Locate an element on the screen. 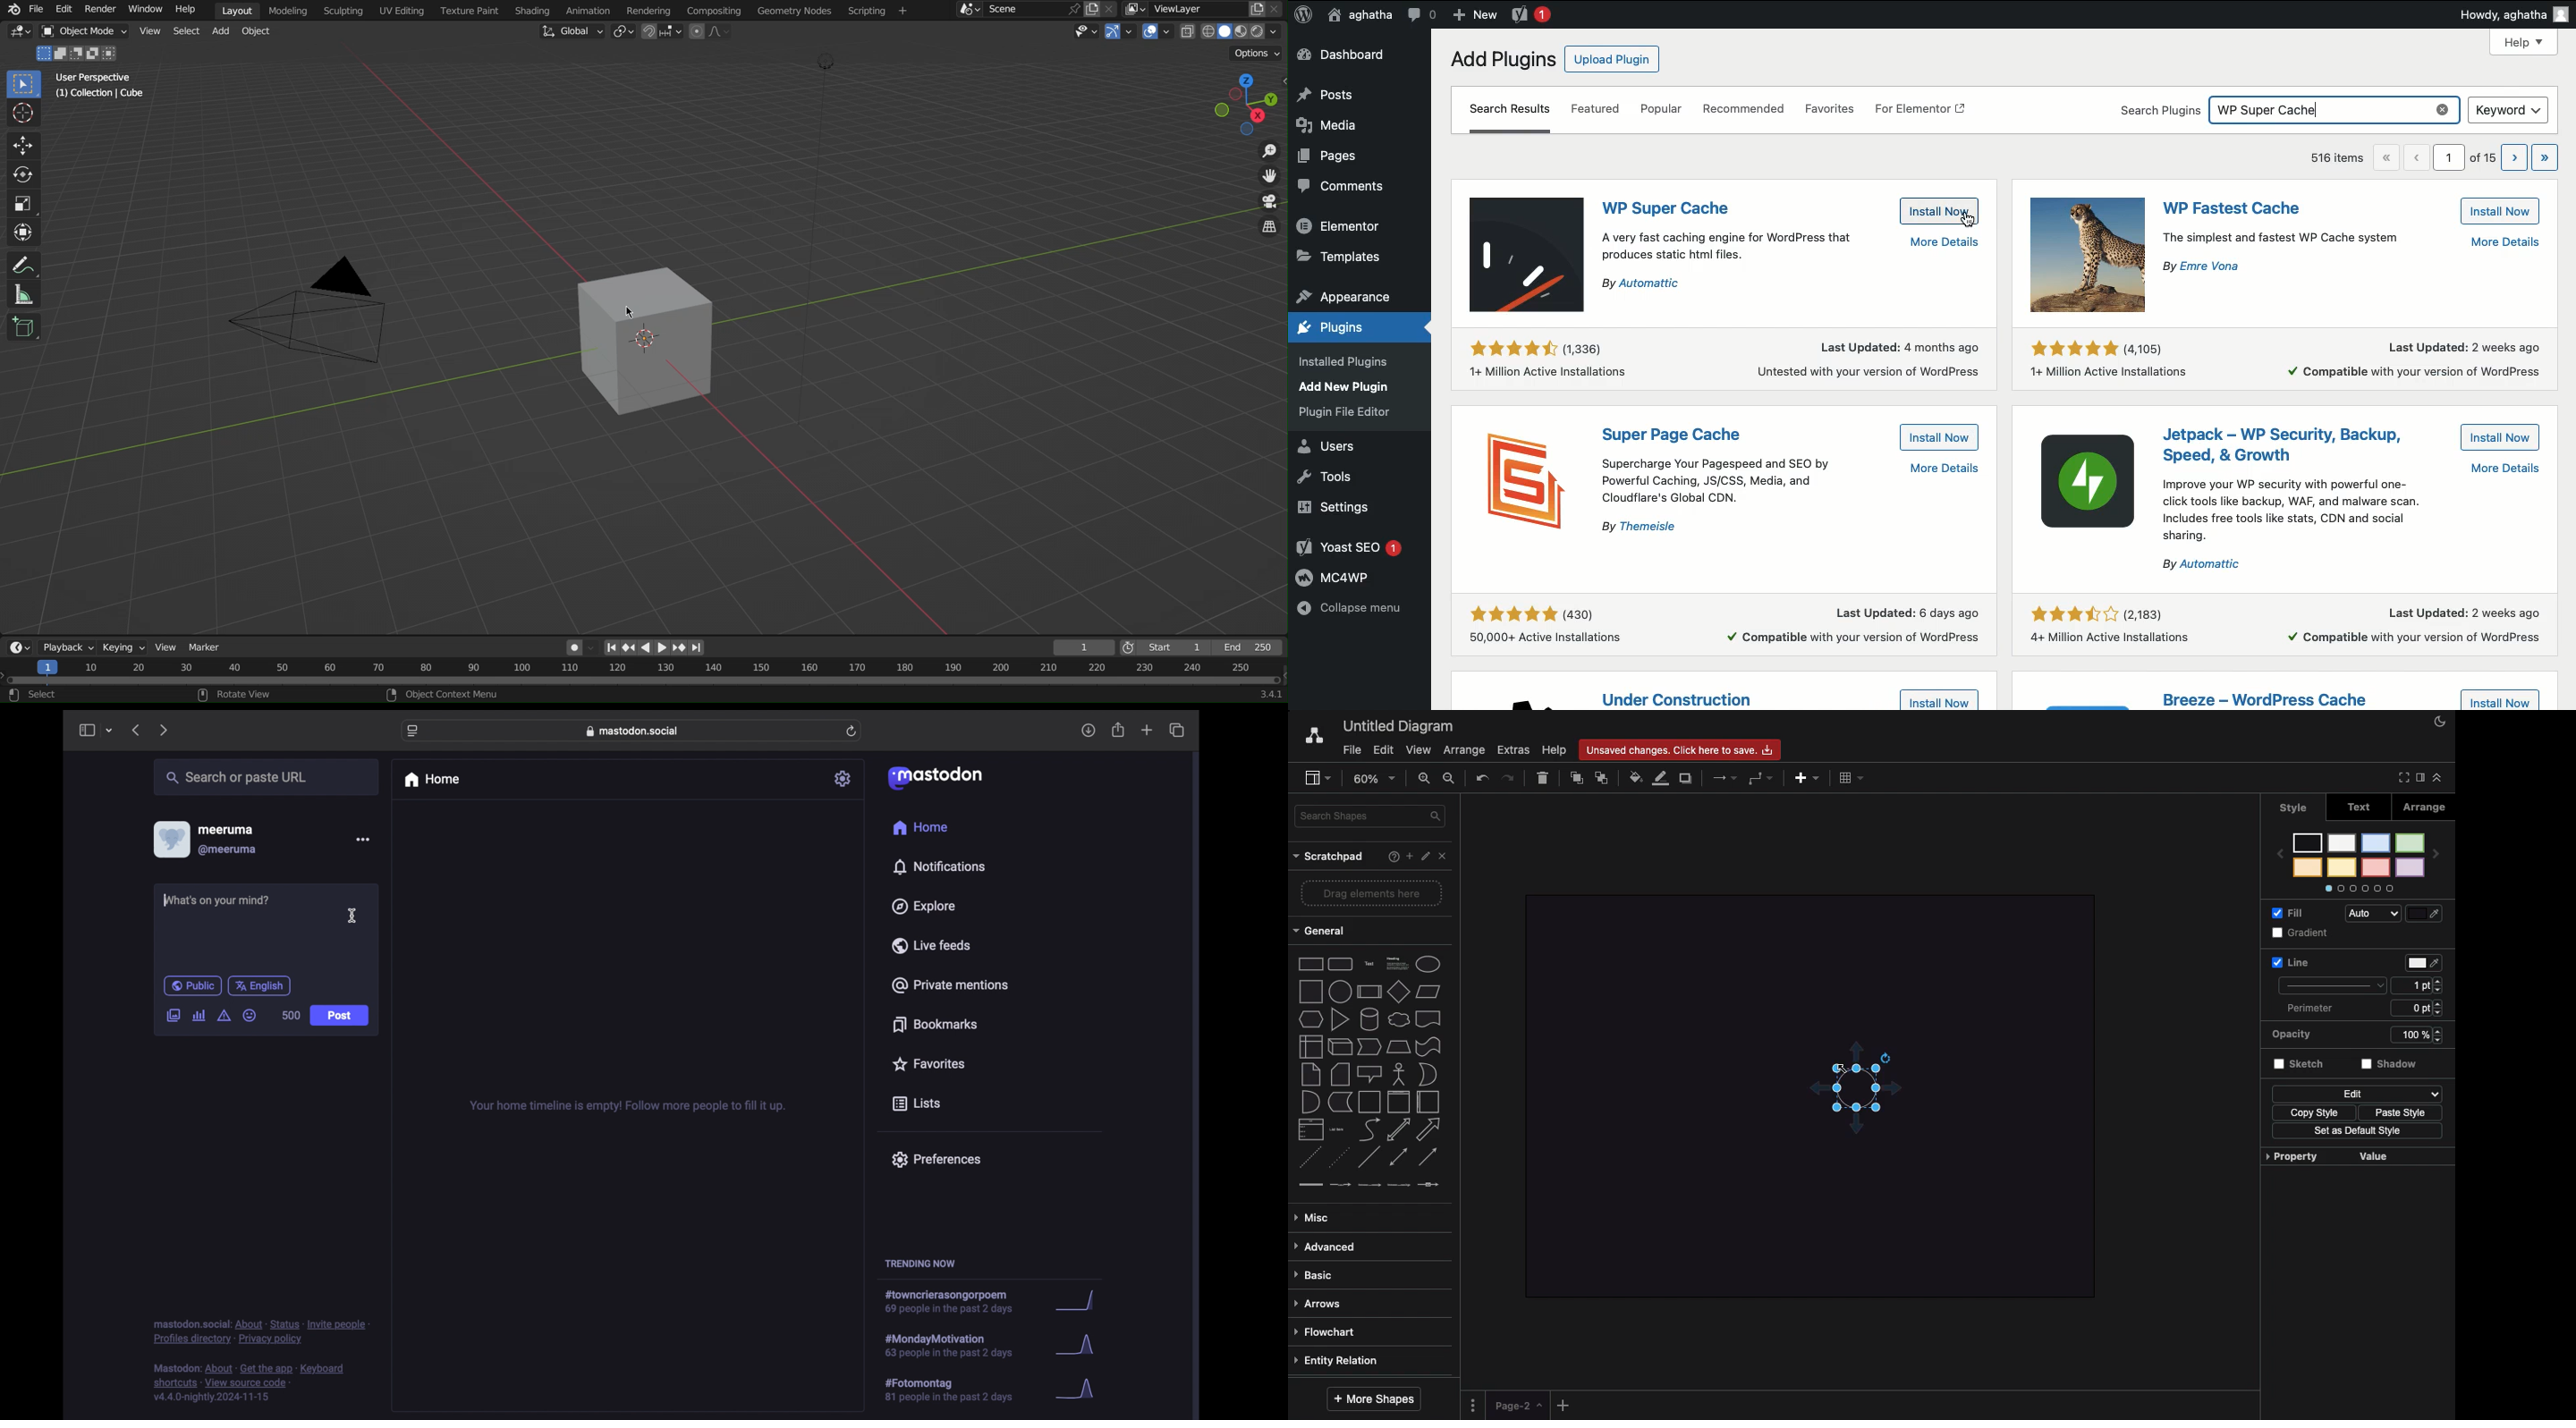 The width and height of the screenshot is (2576, 1428). cursor is located at coordinates (1963, 219).